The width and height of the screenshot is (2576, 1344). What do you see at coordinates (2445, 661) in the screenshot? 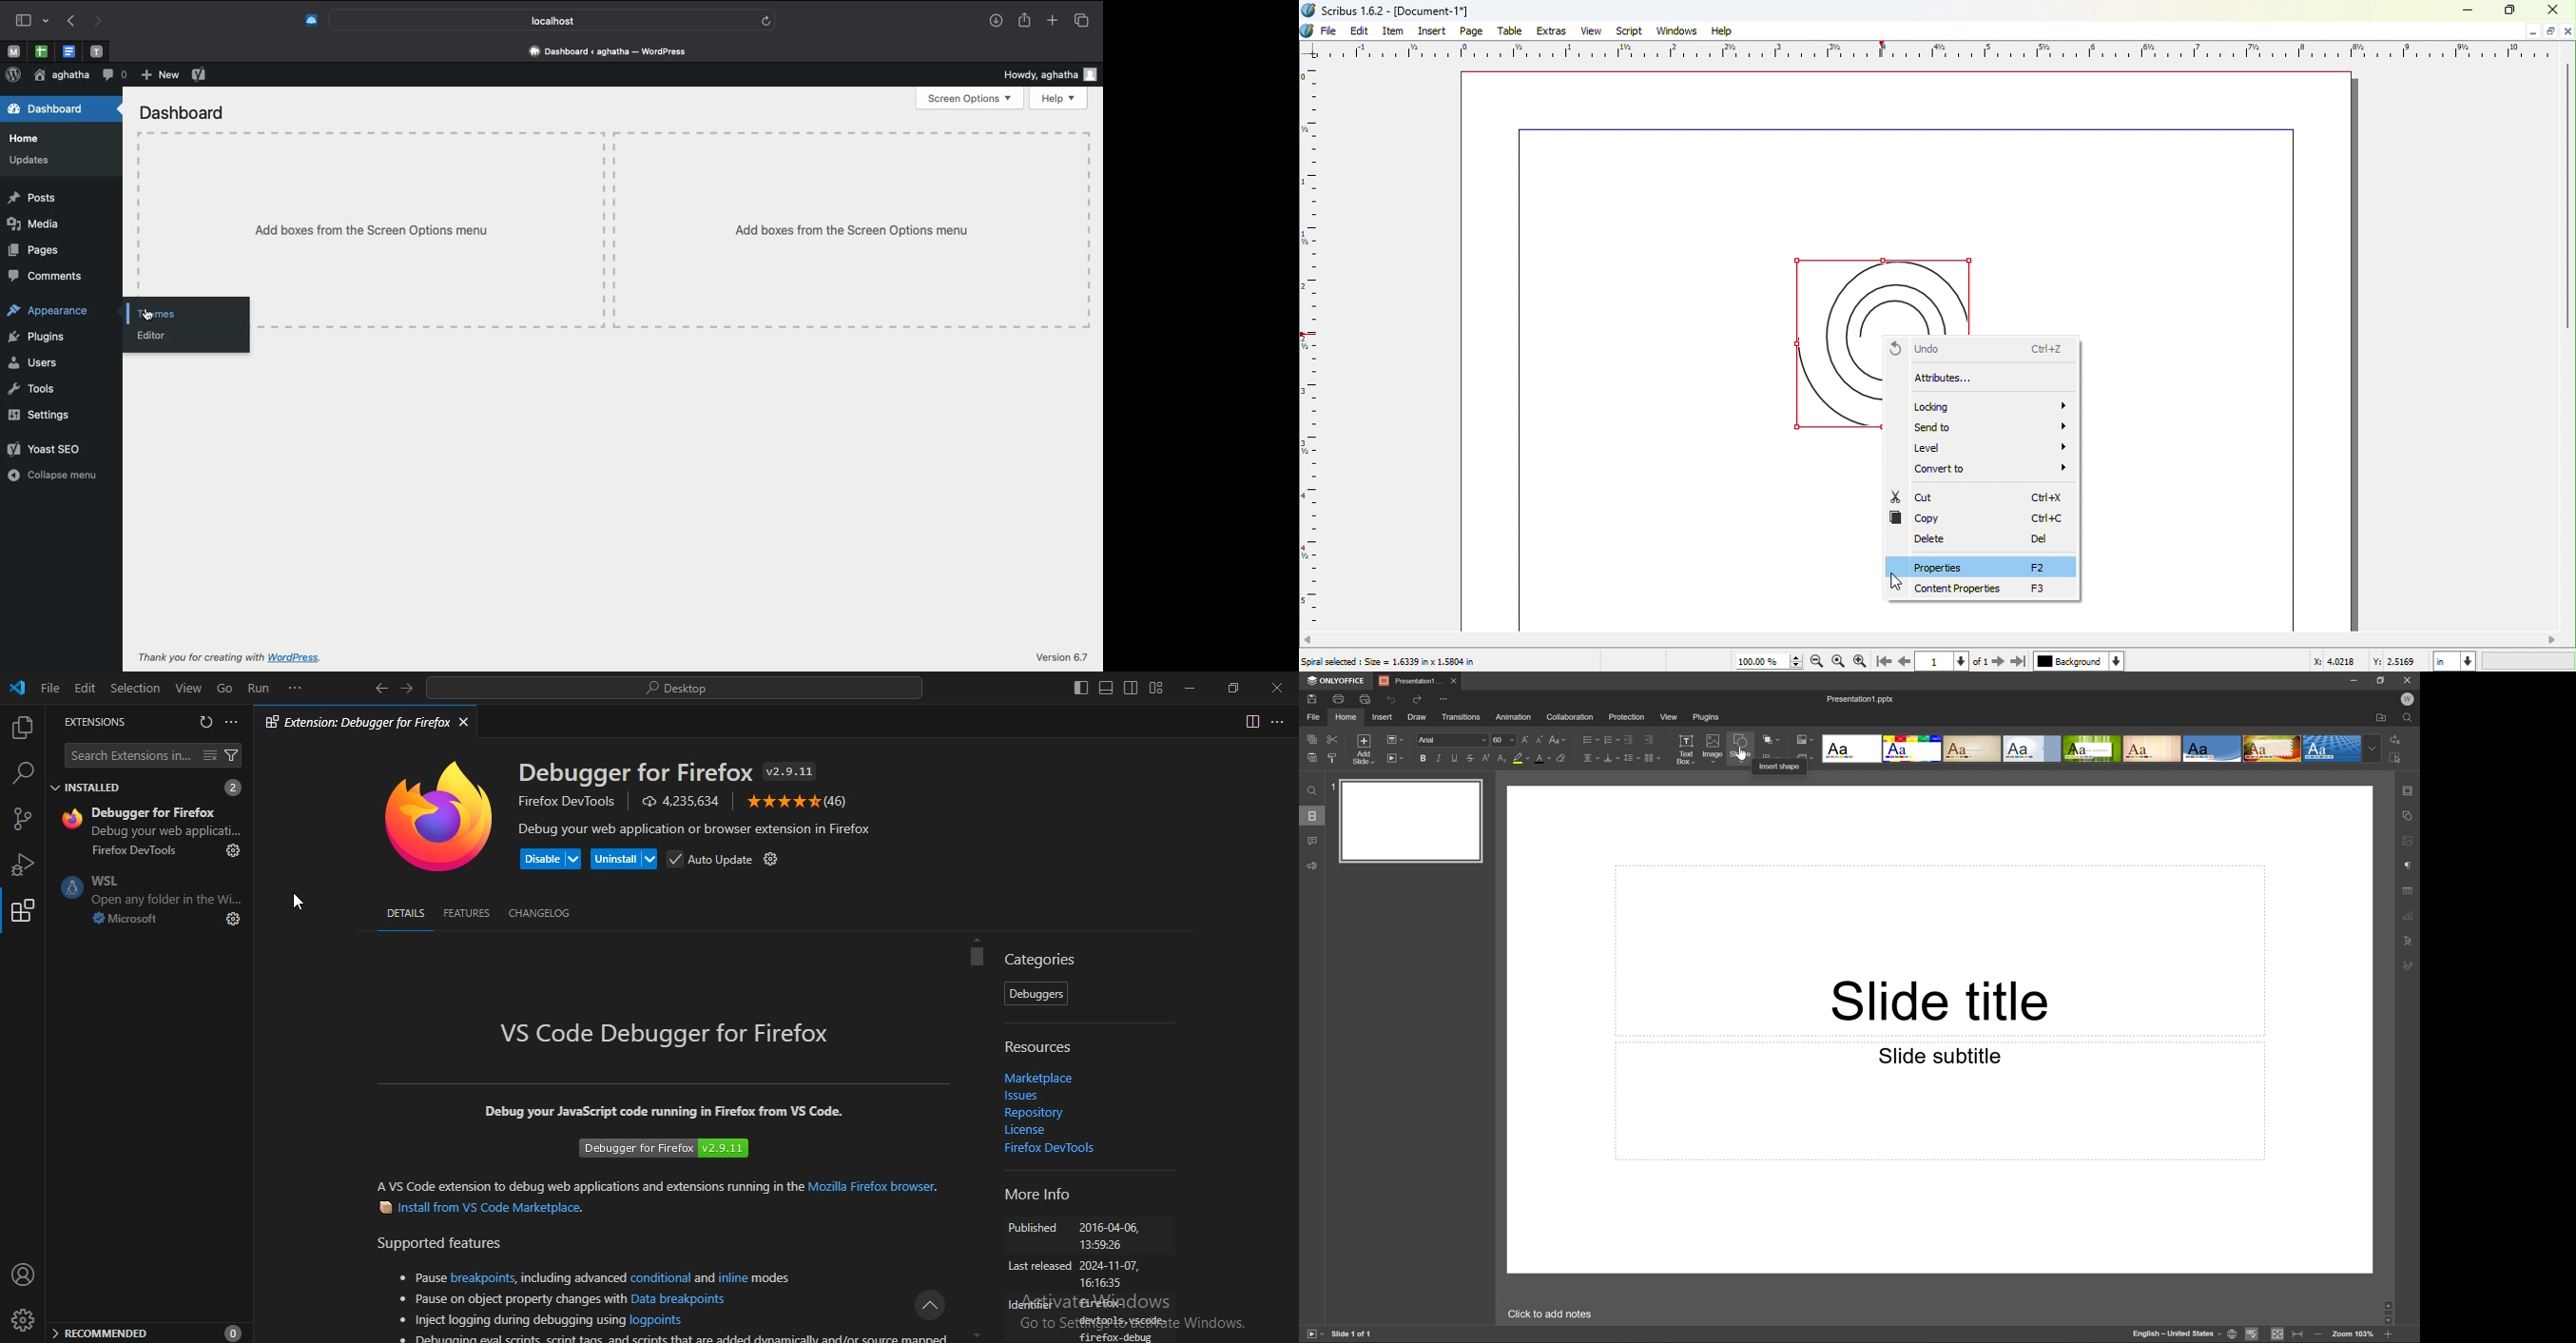
I see `Select the current unit` at bounding box center [2445, 661].